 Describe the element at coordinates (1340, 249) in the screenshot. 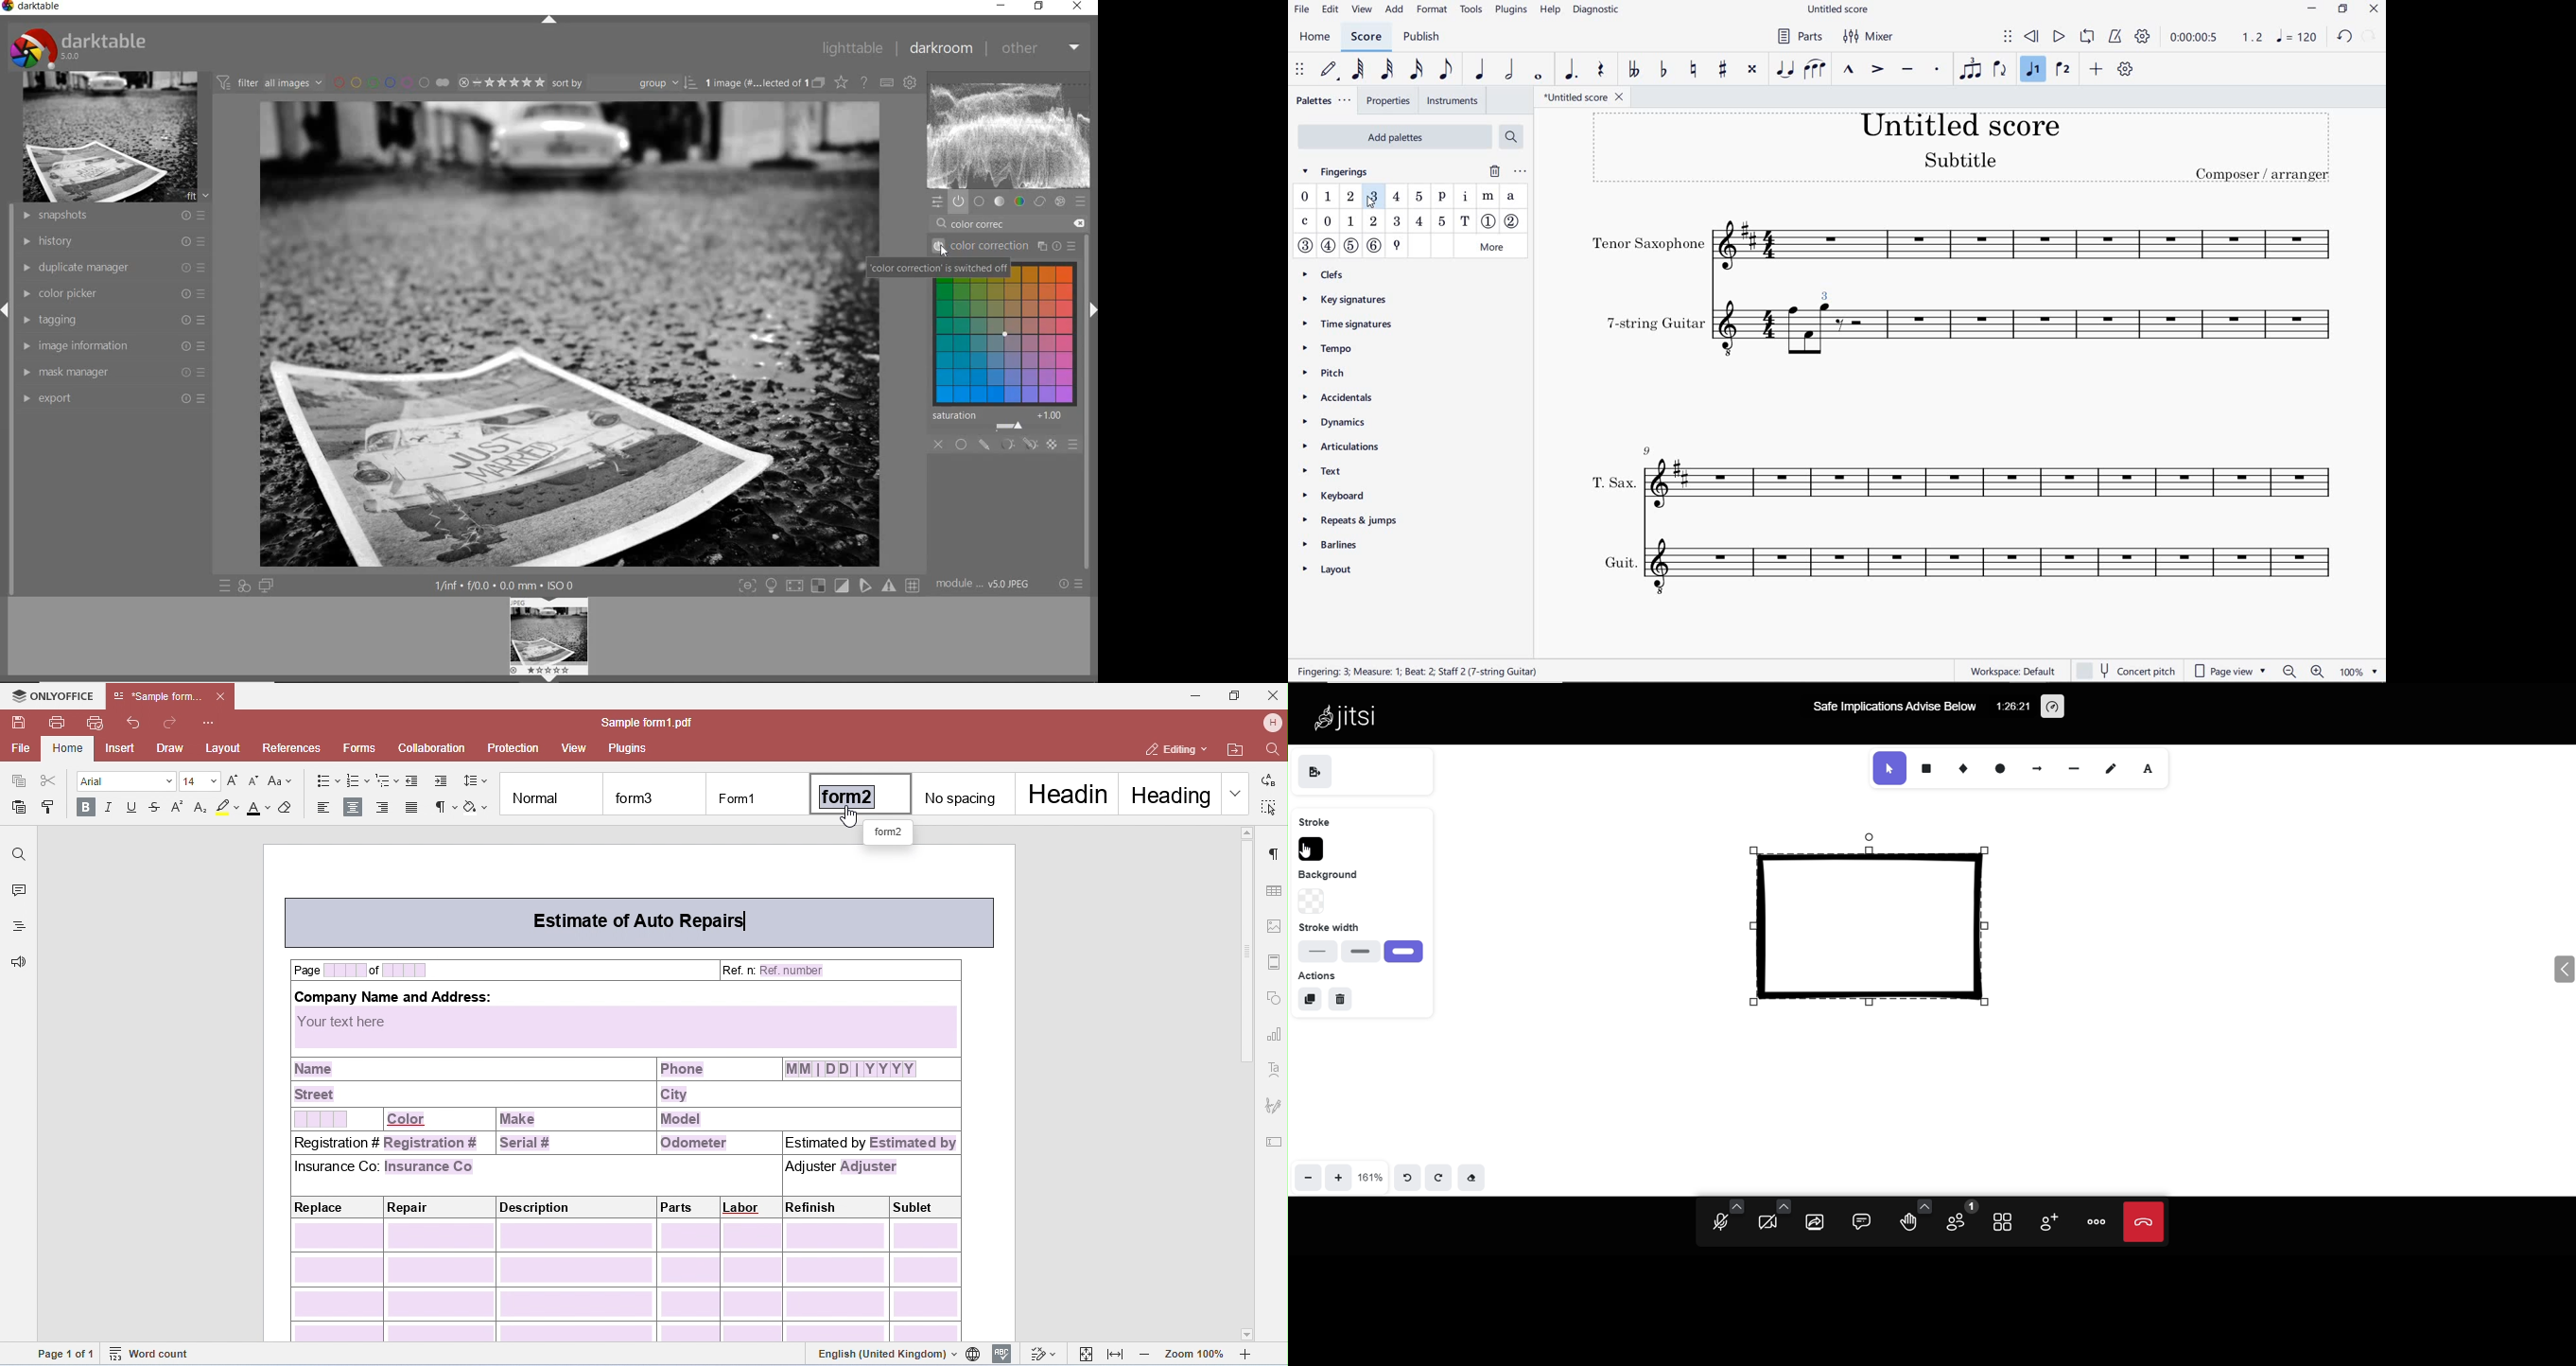

I see `string numbers` at that location.